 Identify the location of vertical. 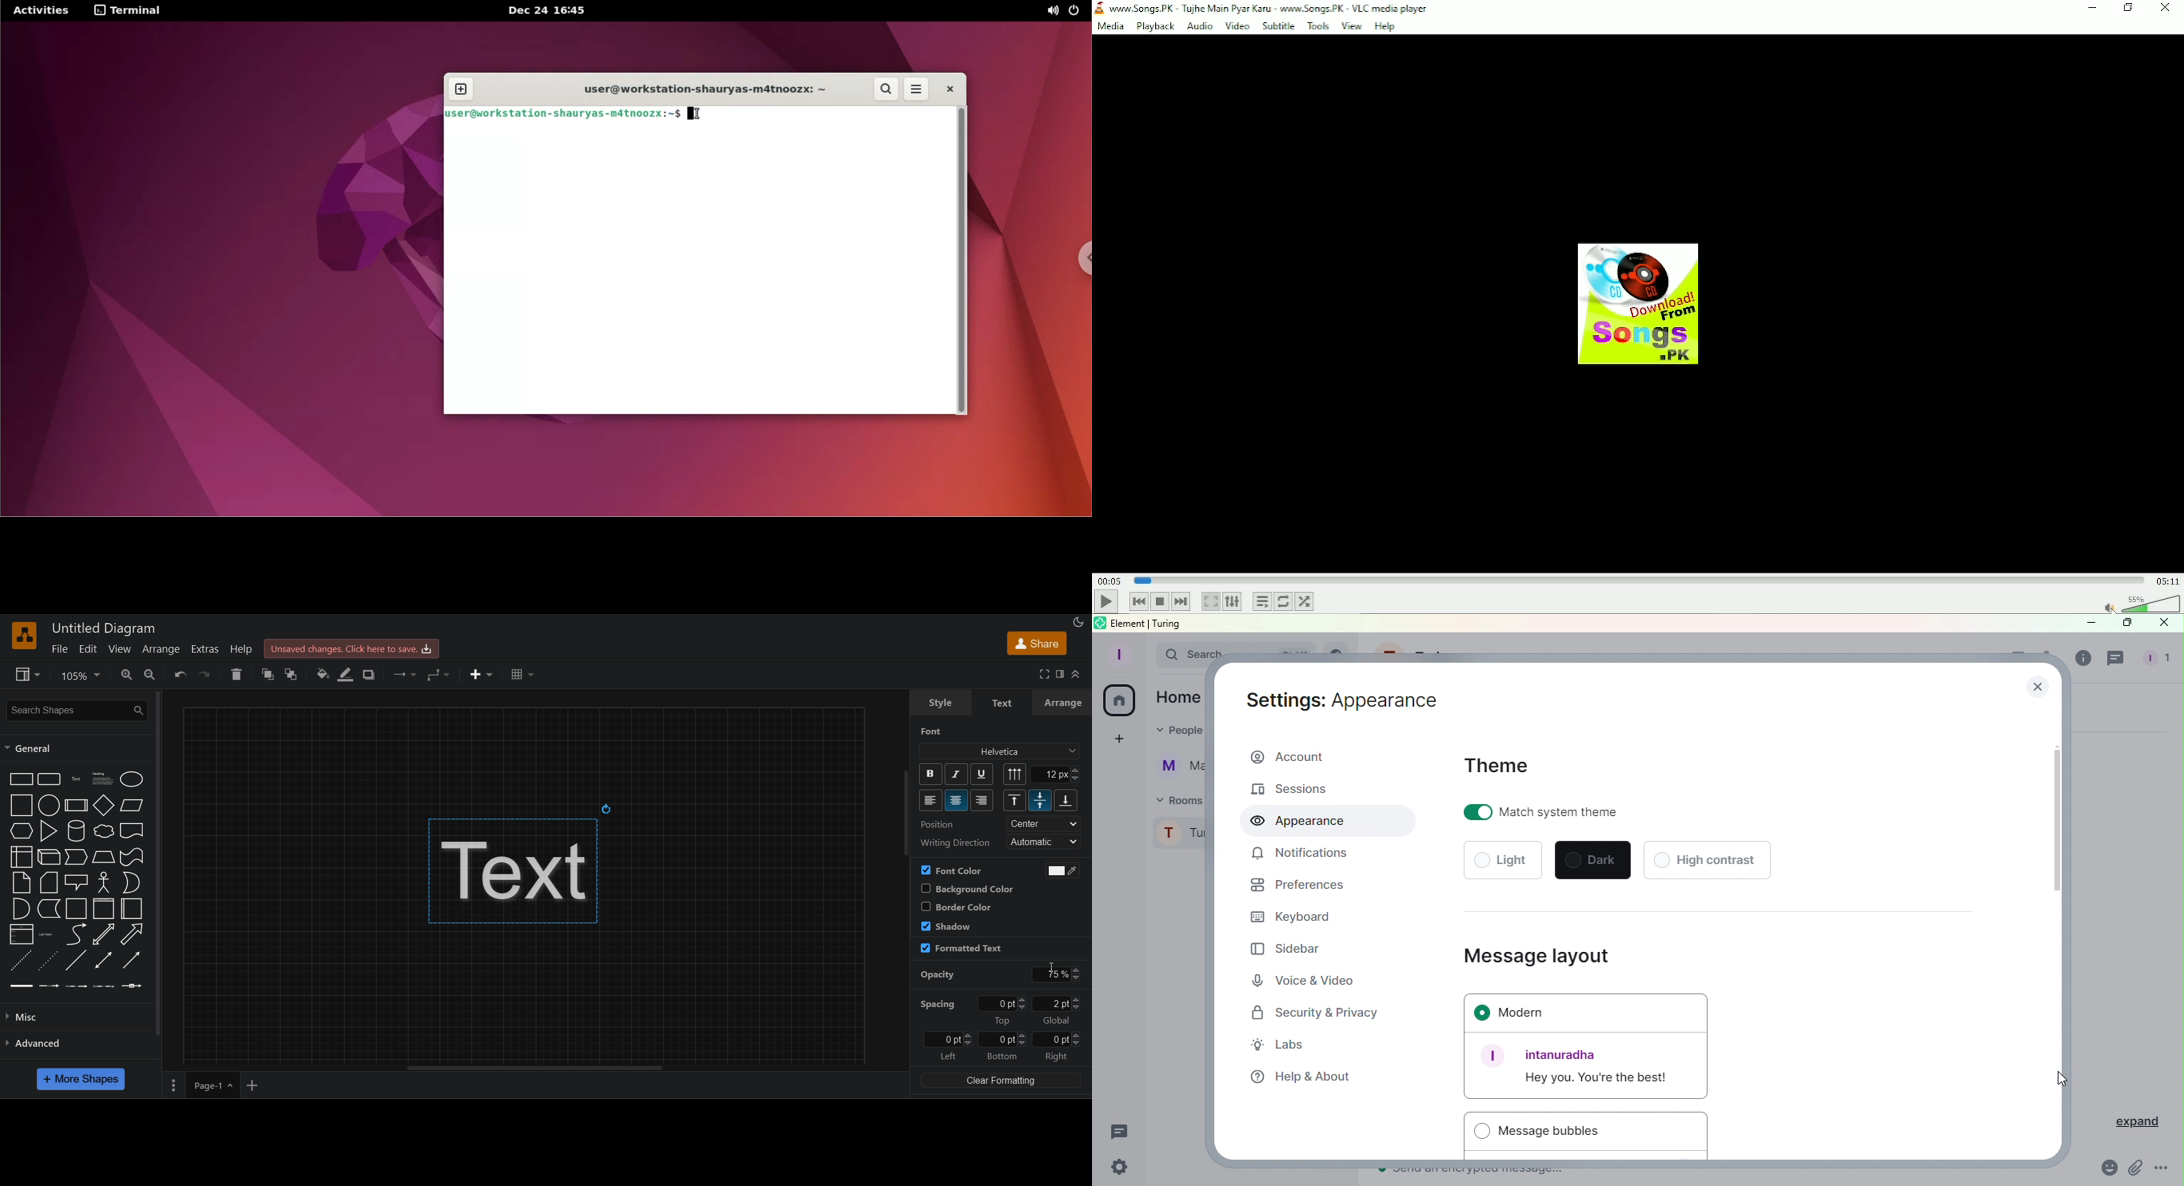
(1015, 774).